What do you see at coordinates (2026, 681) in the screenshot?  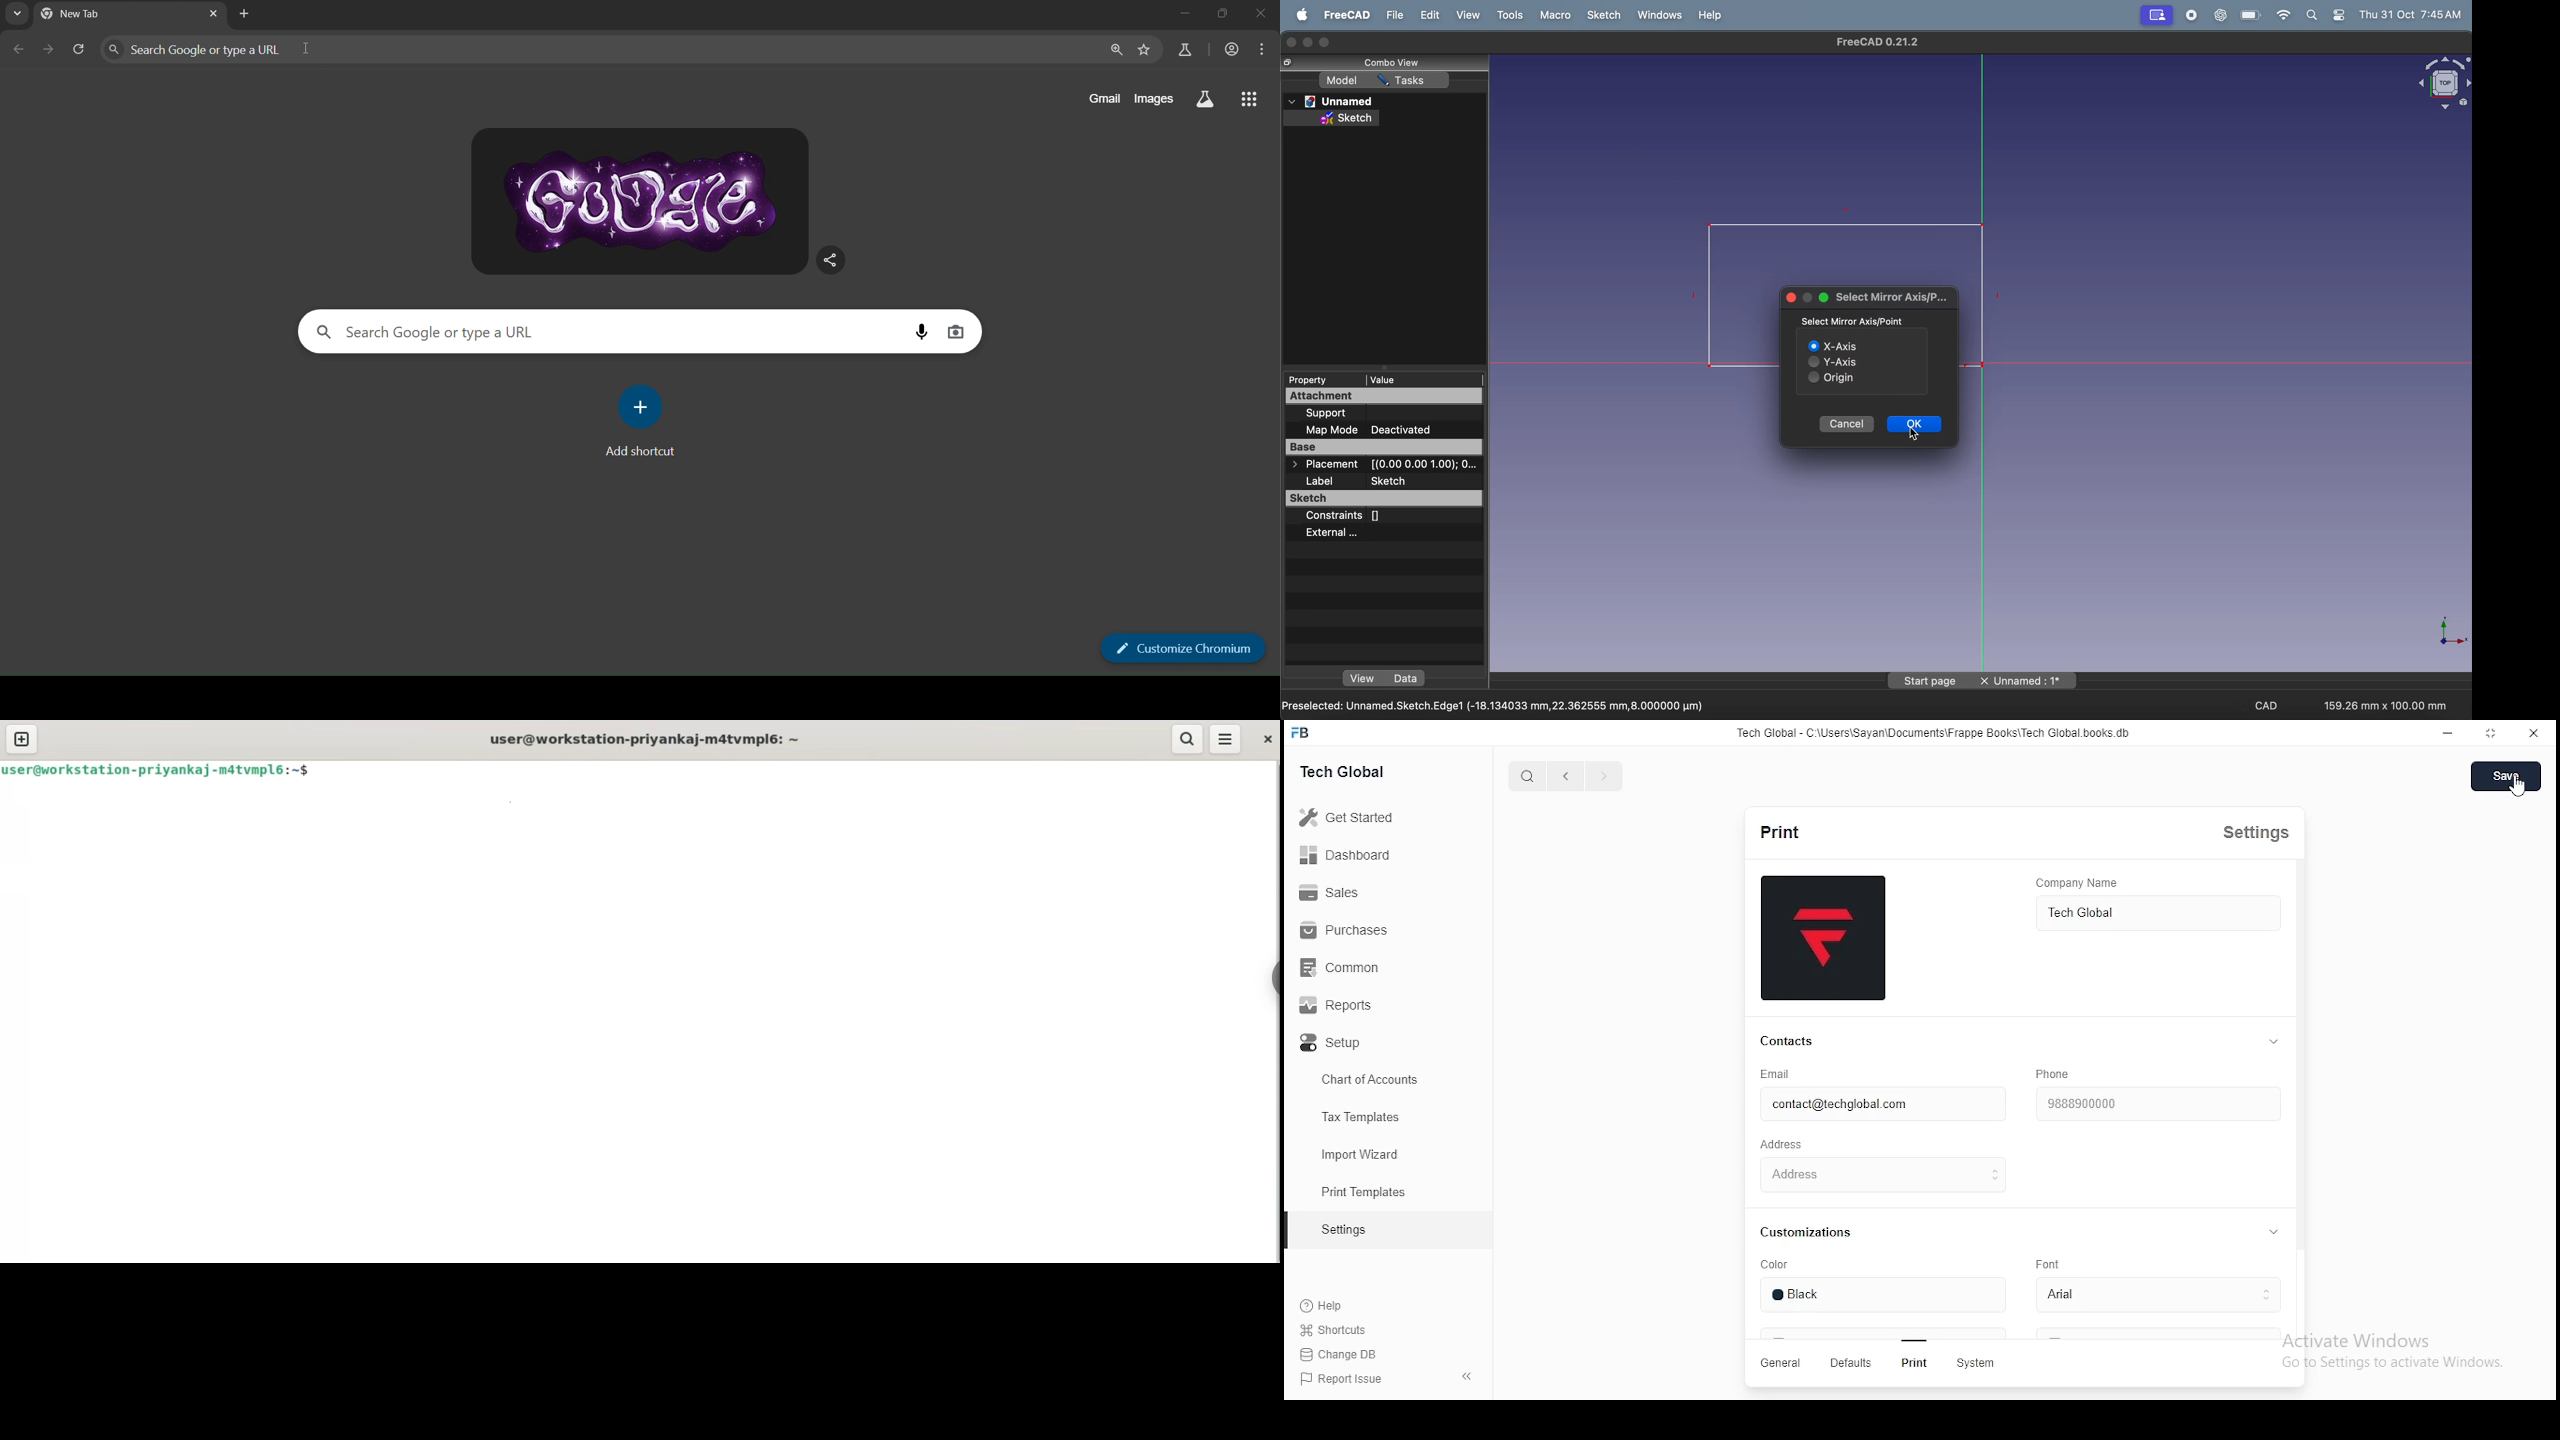 I see `unnamed ` at bounding box center [2026, 681].